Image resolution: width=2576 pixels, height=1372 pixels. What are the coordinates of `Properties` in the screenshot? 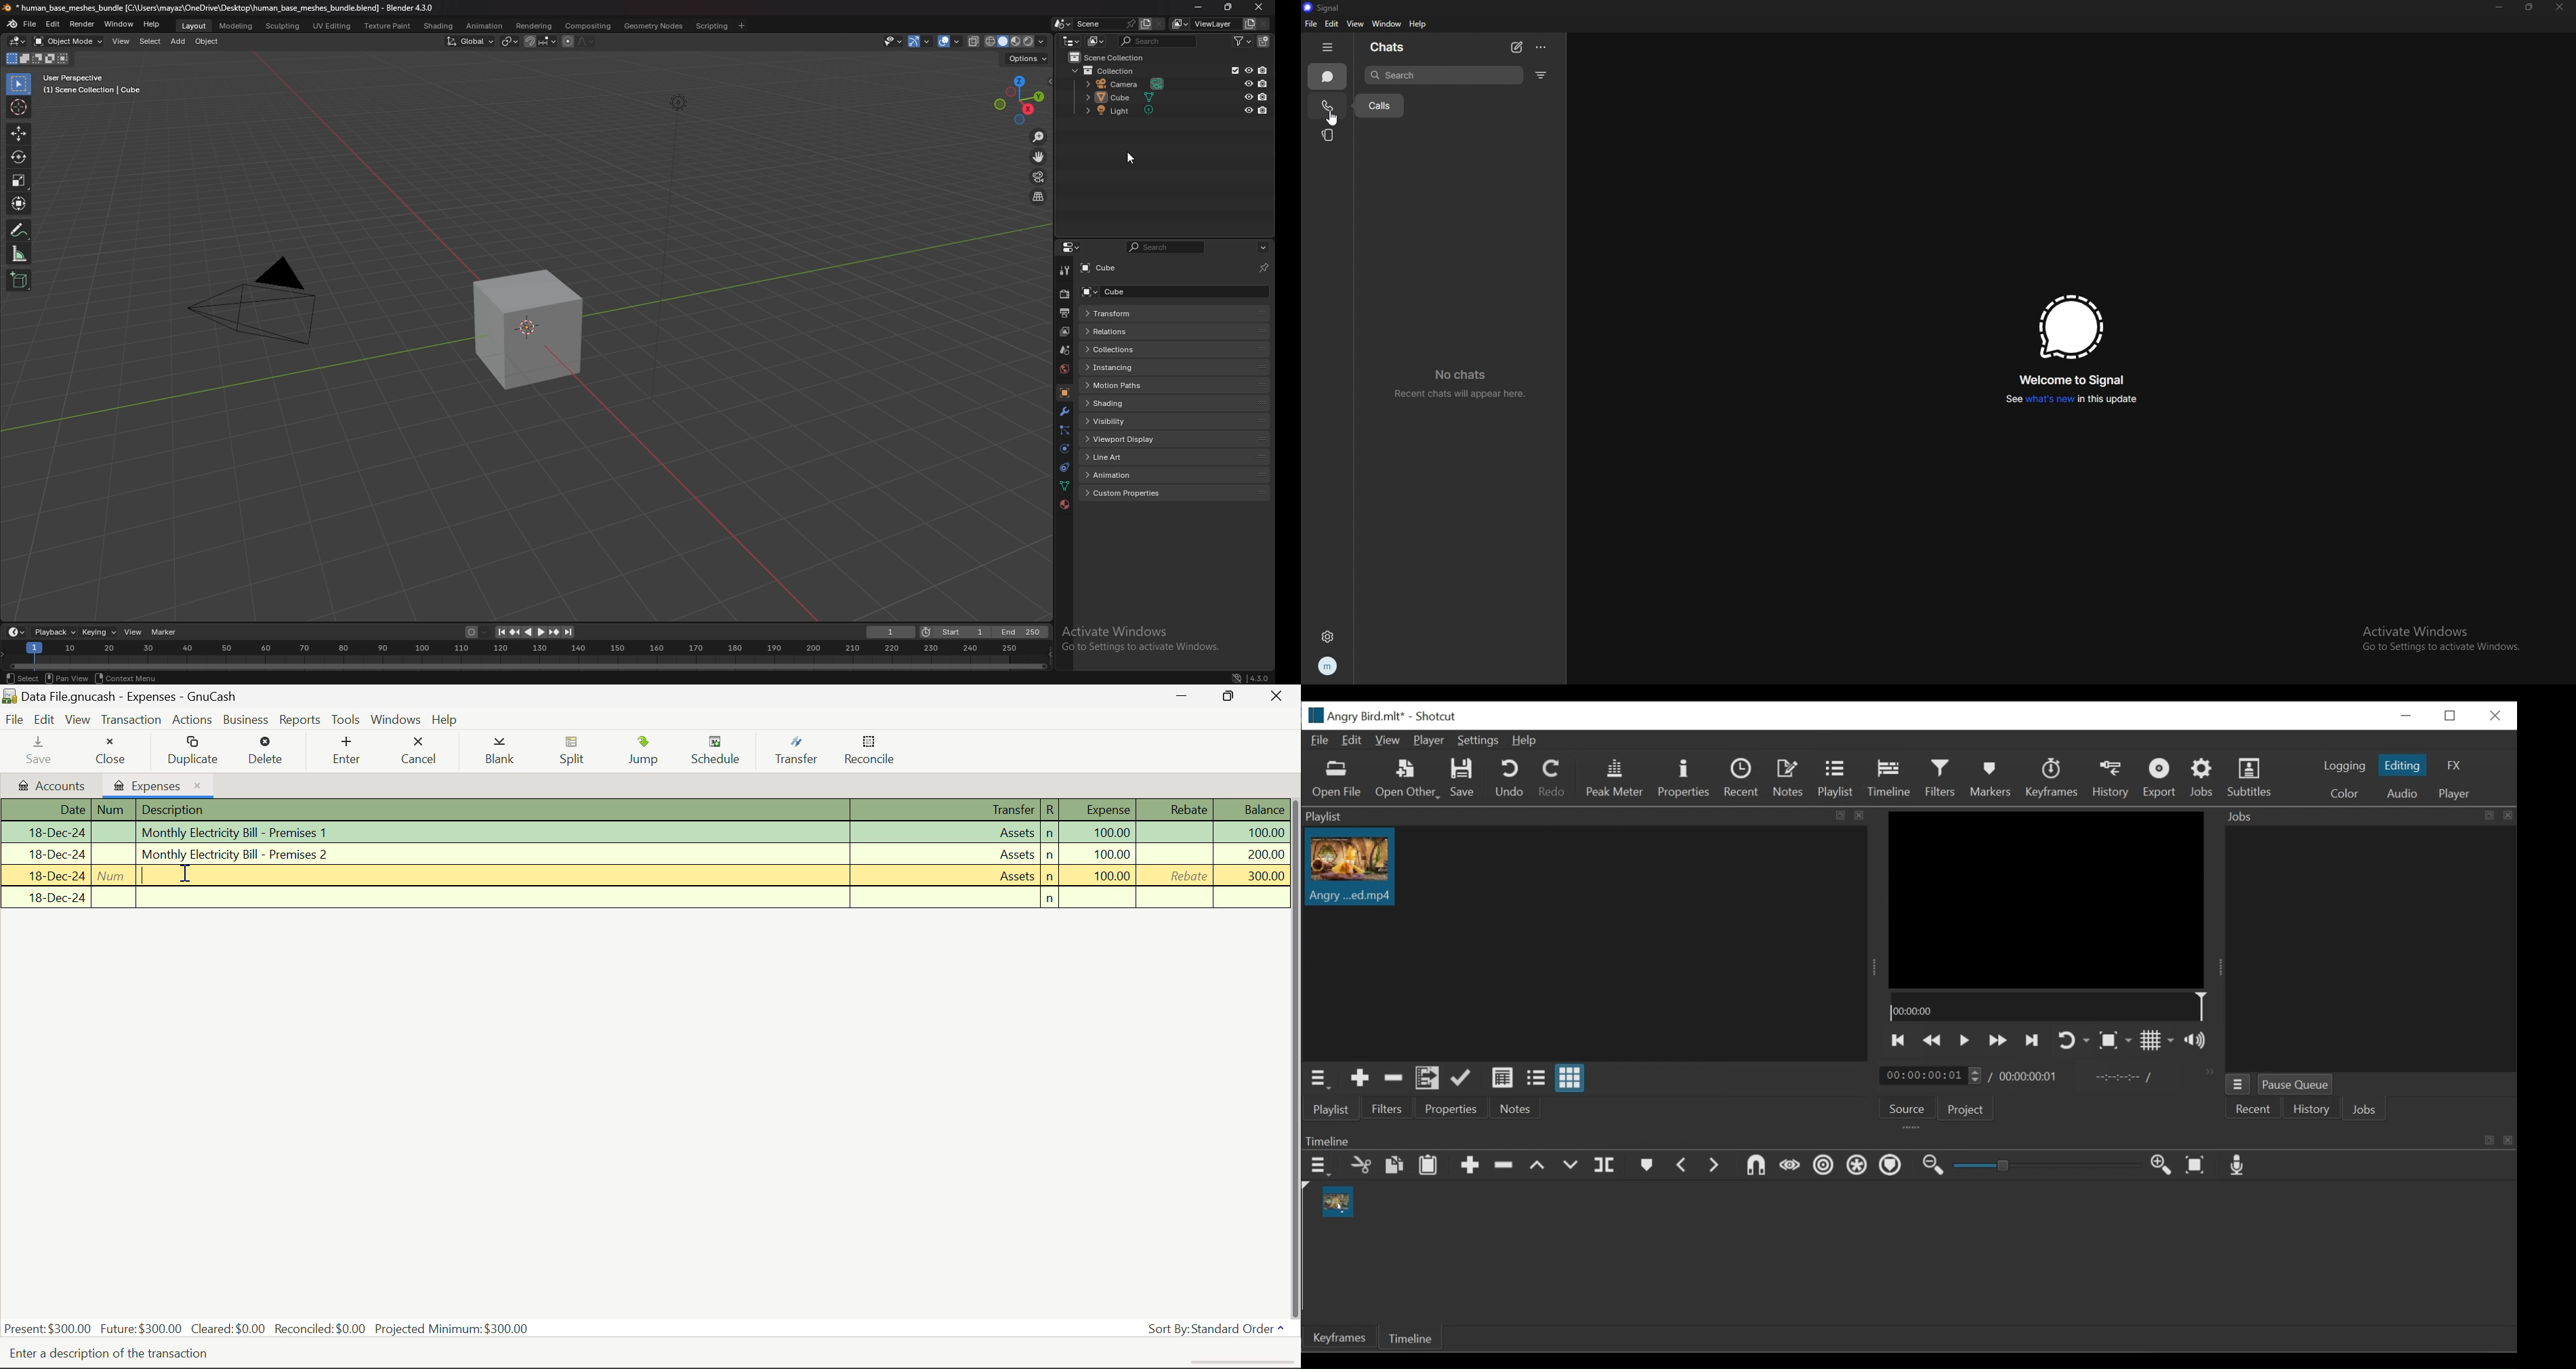 It's located at (1683, 779).